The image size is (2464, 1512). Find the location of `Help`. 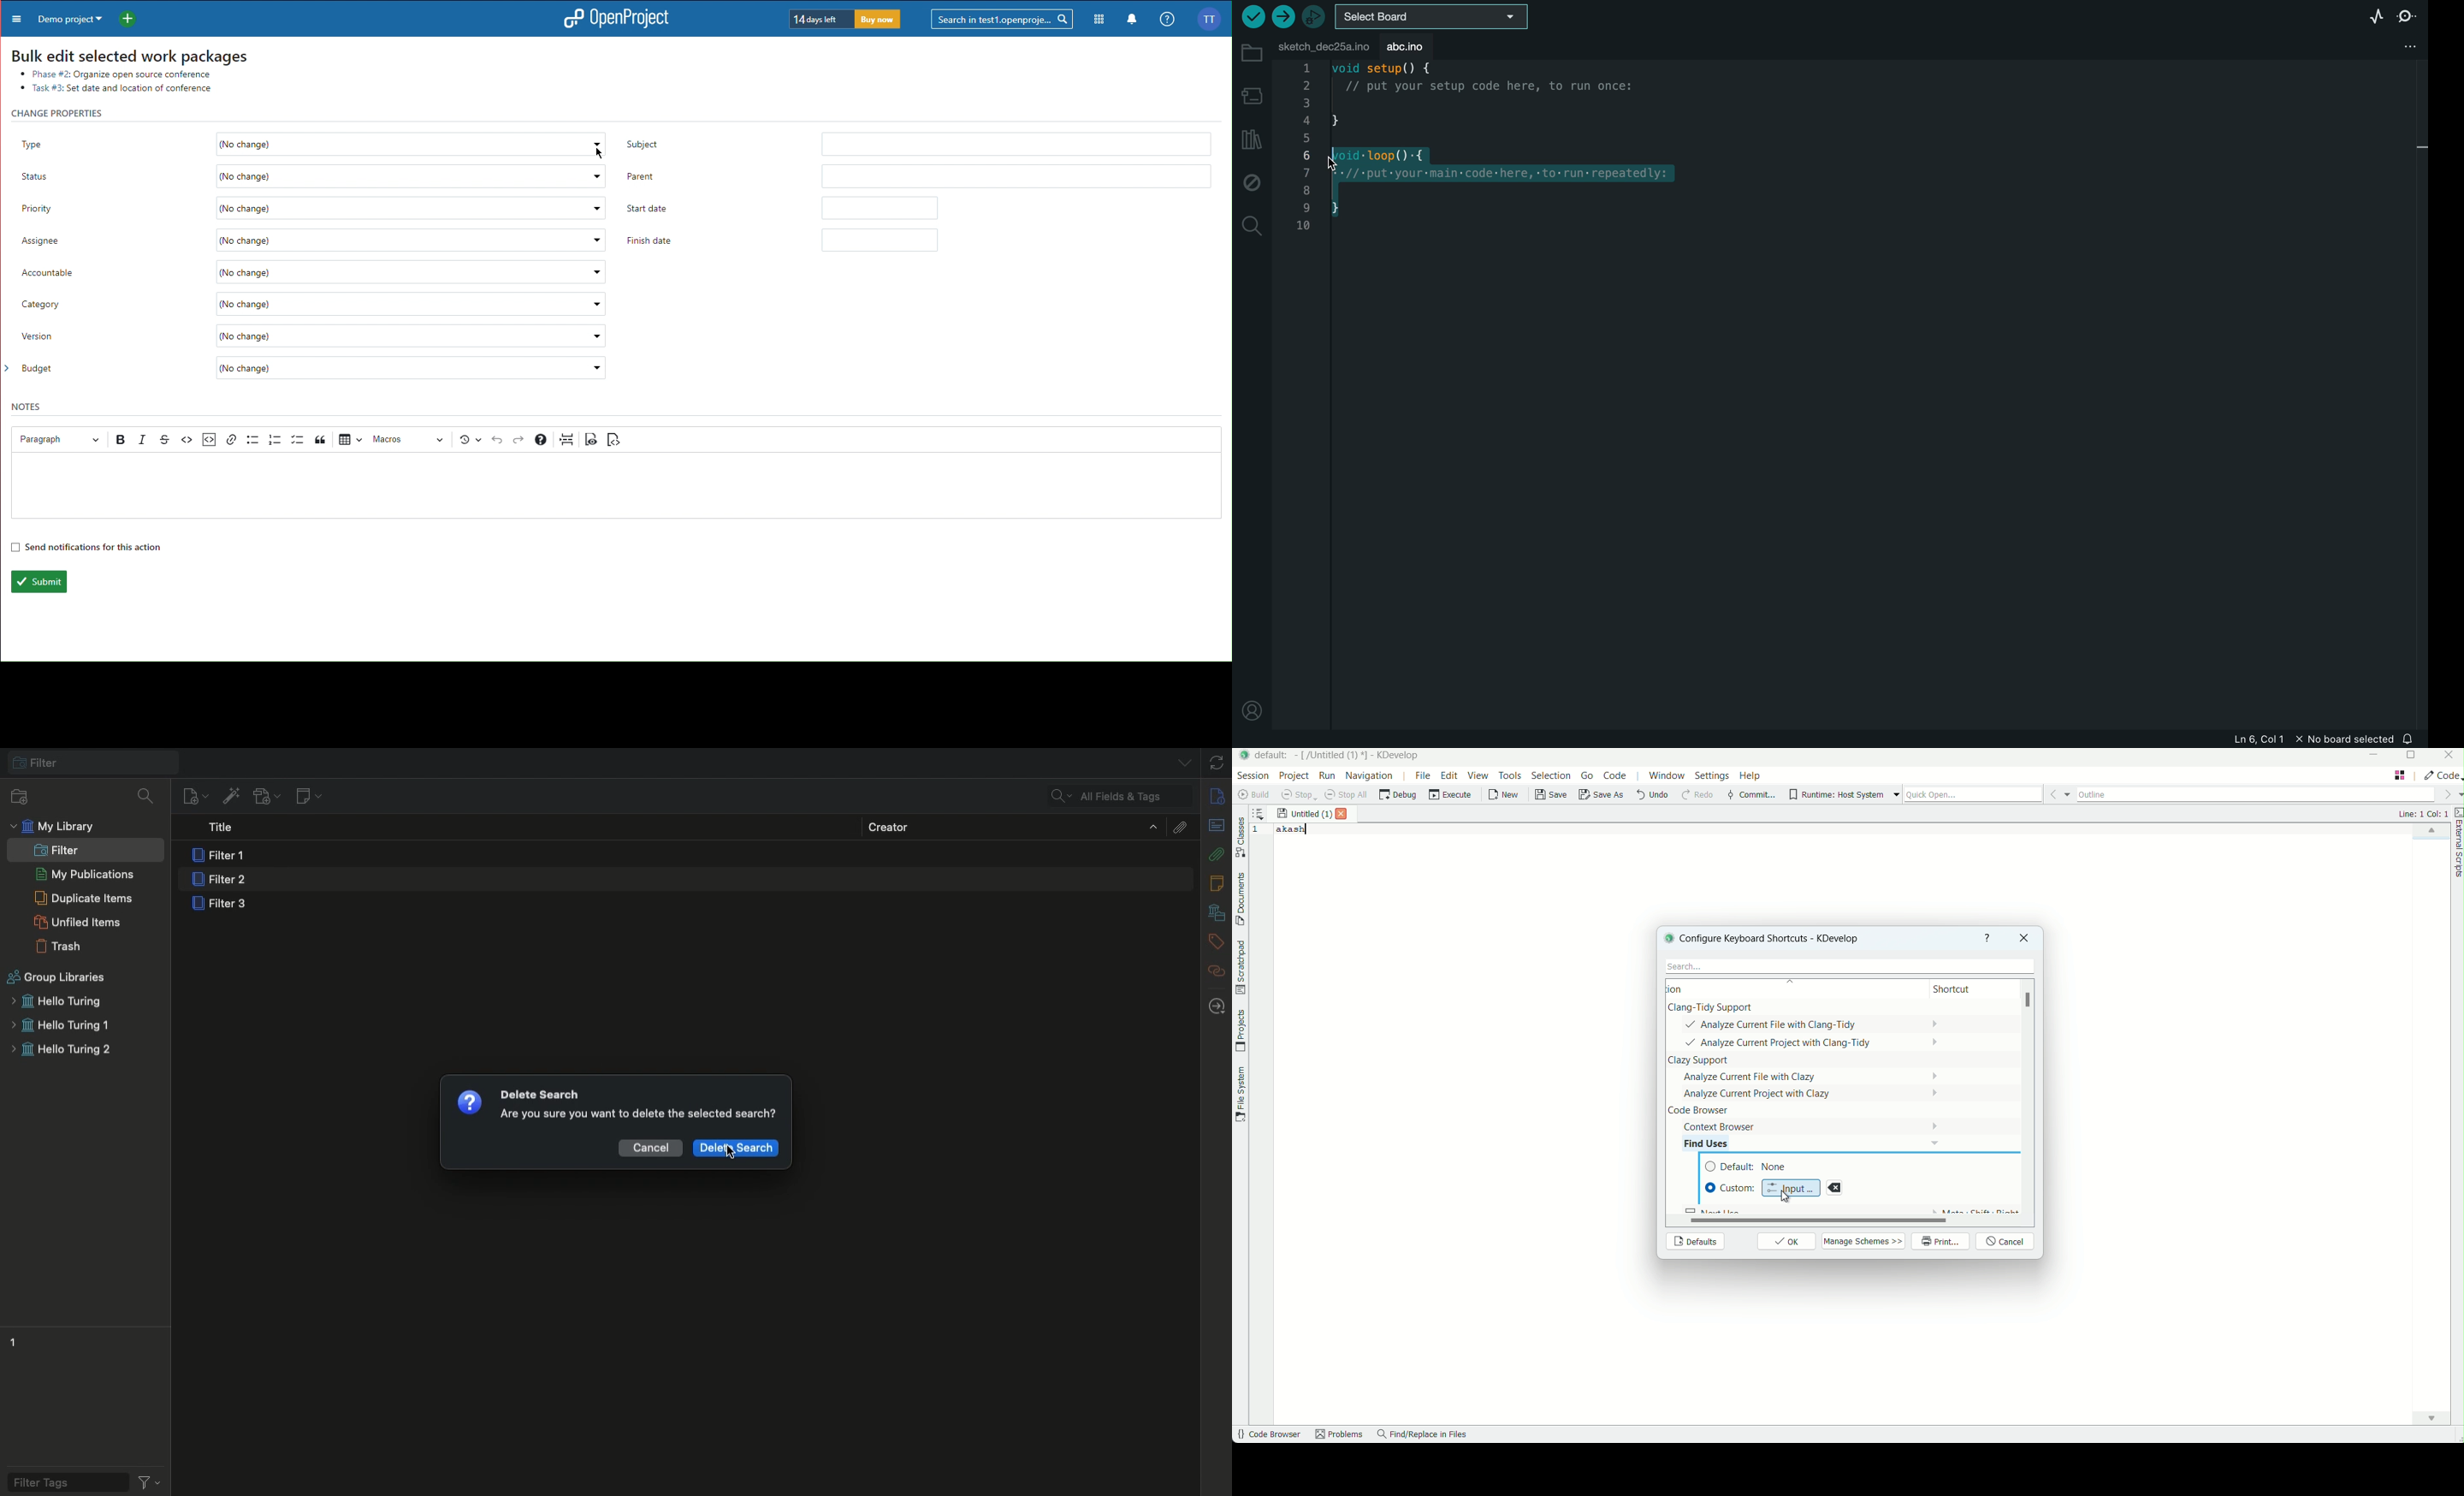

Help is located at coordinates (1166, 20).